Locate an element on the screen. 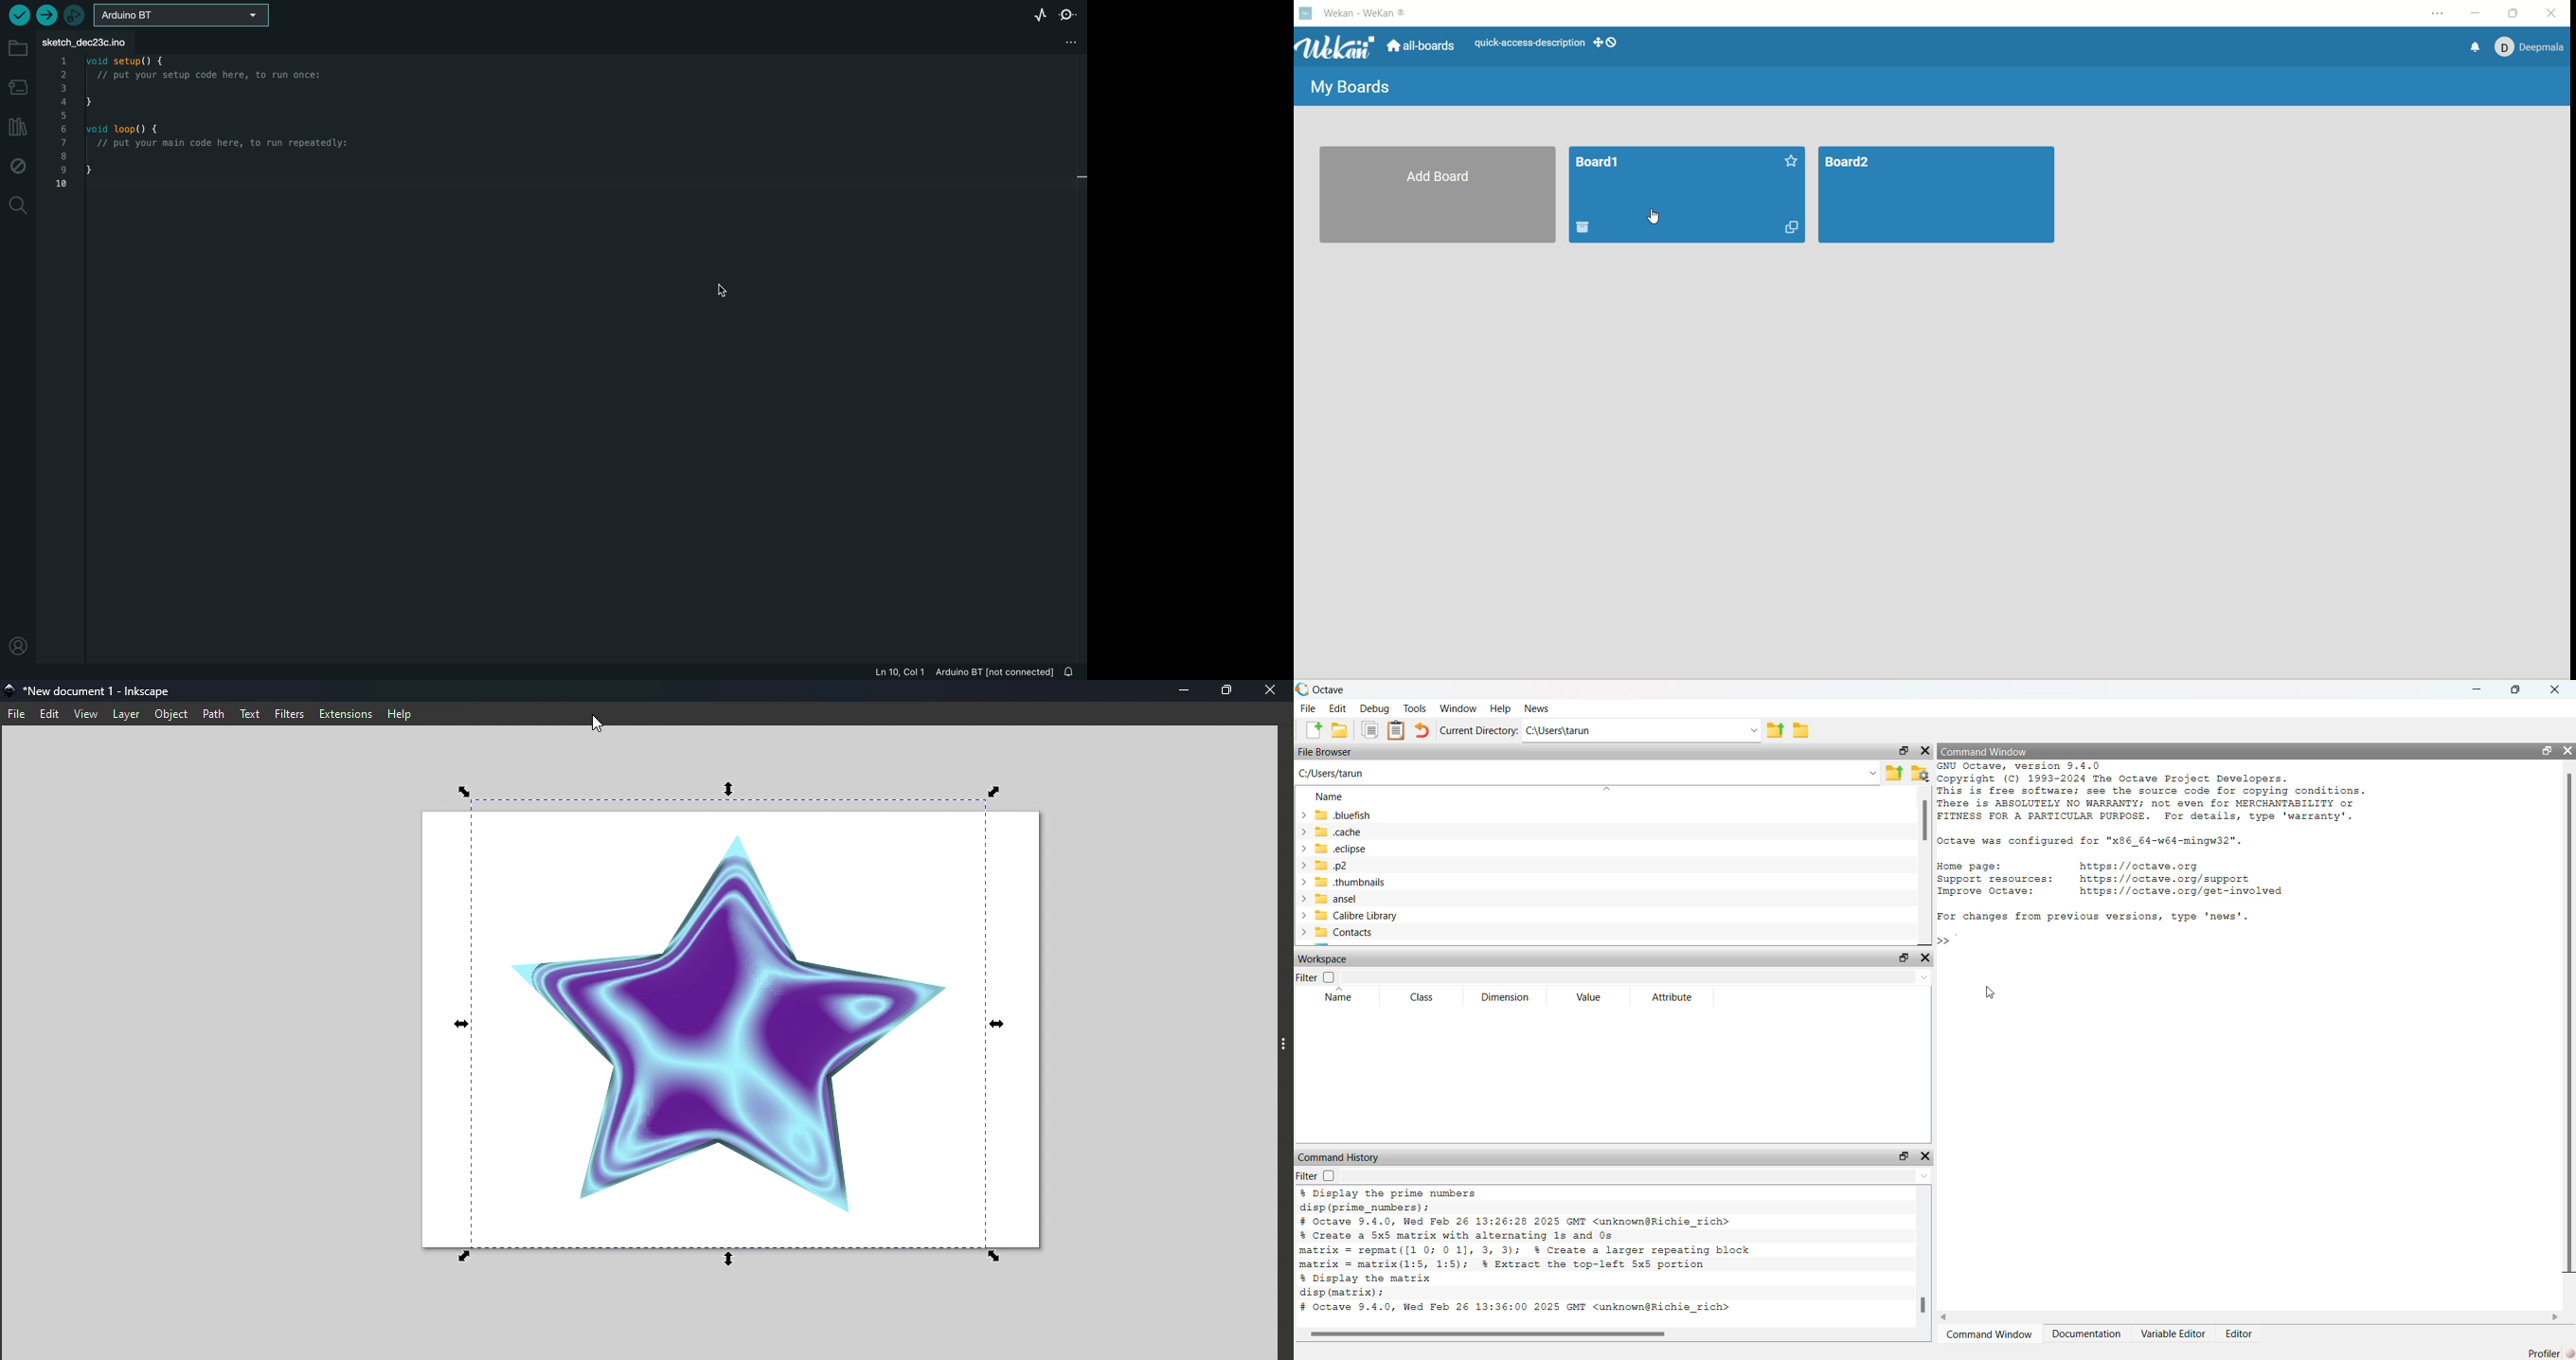 Image resolution: width=2576 pixels, height=1372 pixels. octave resources is located at coordinates (2141, 878).